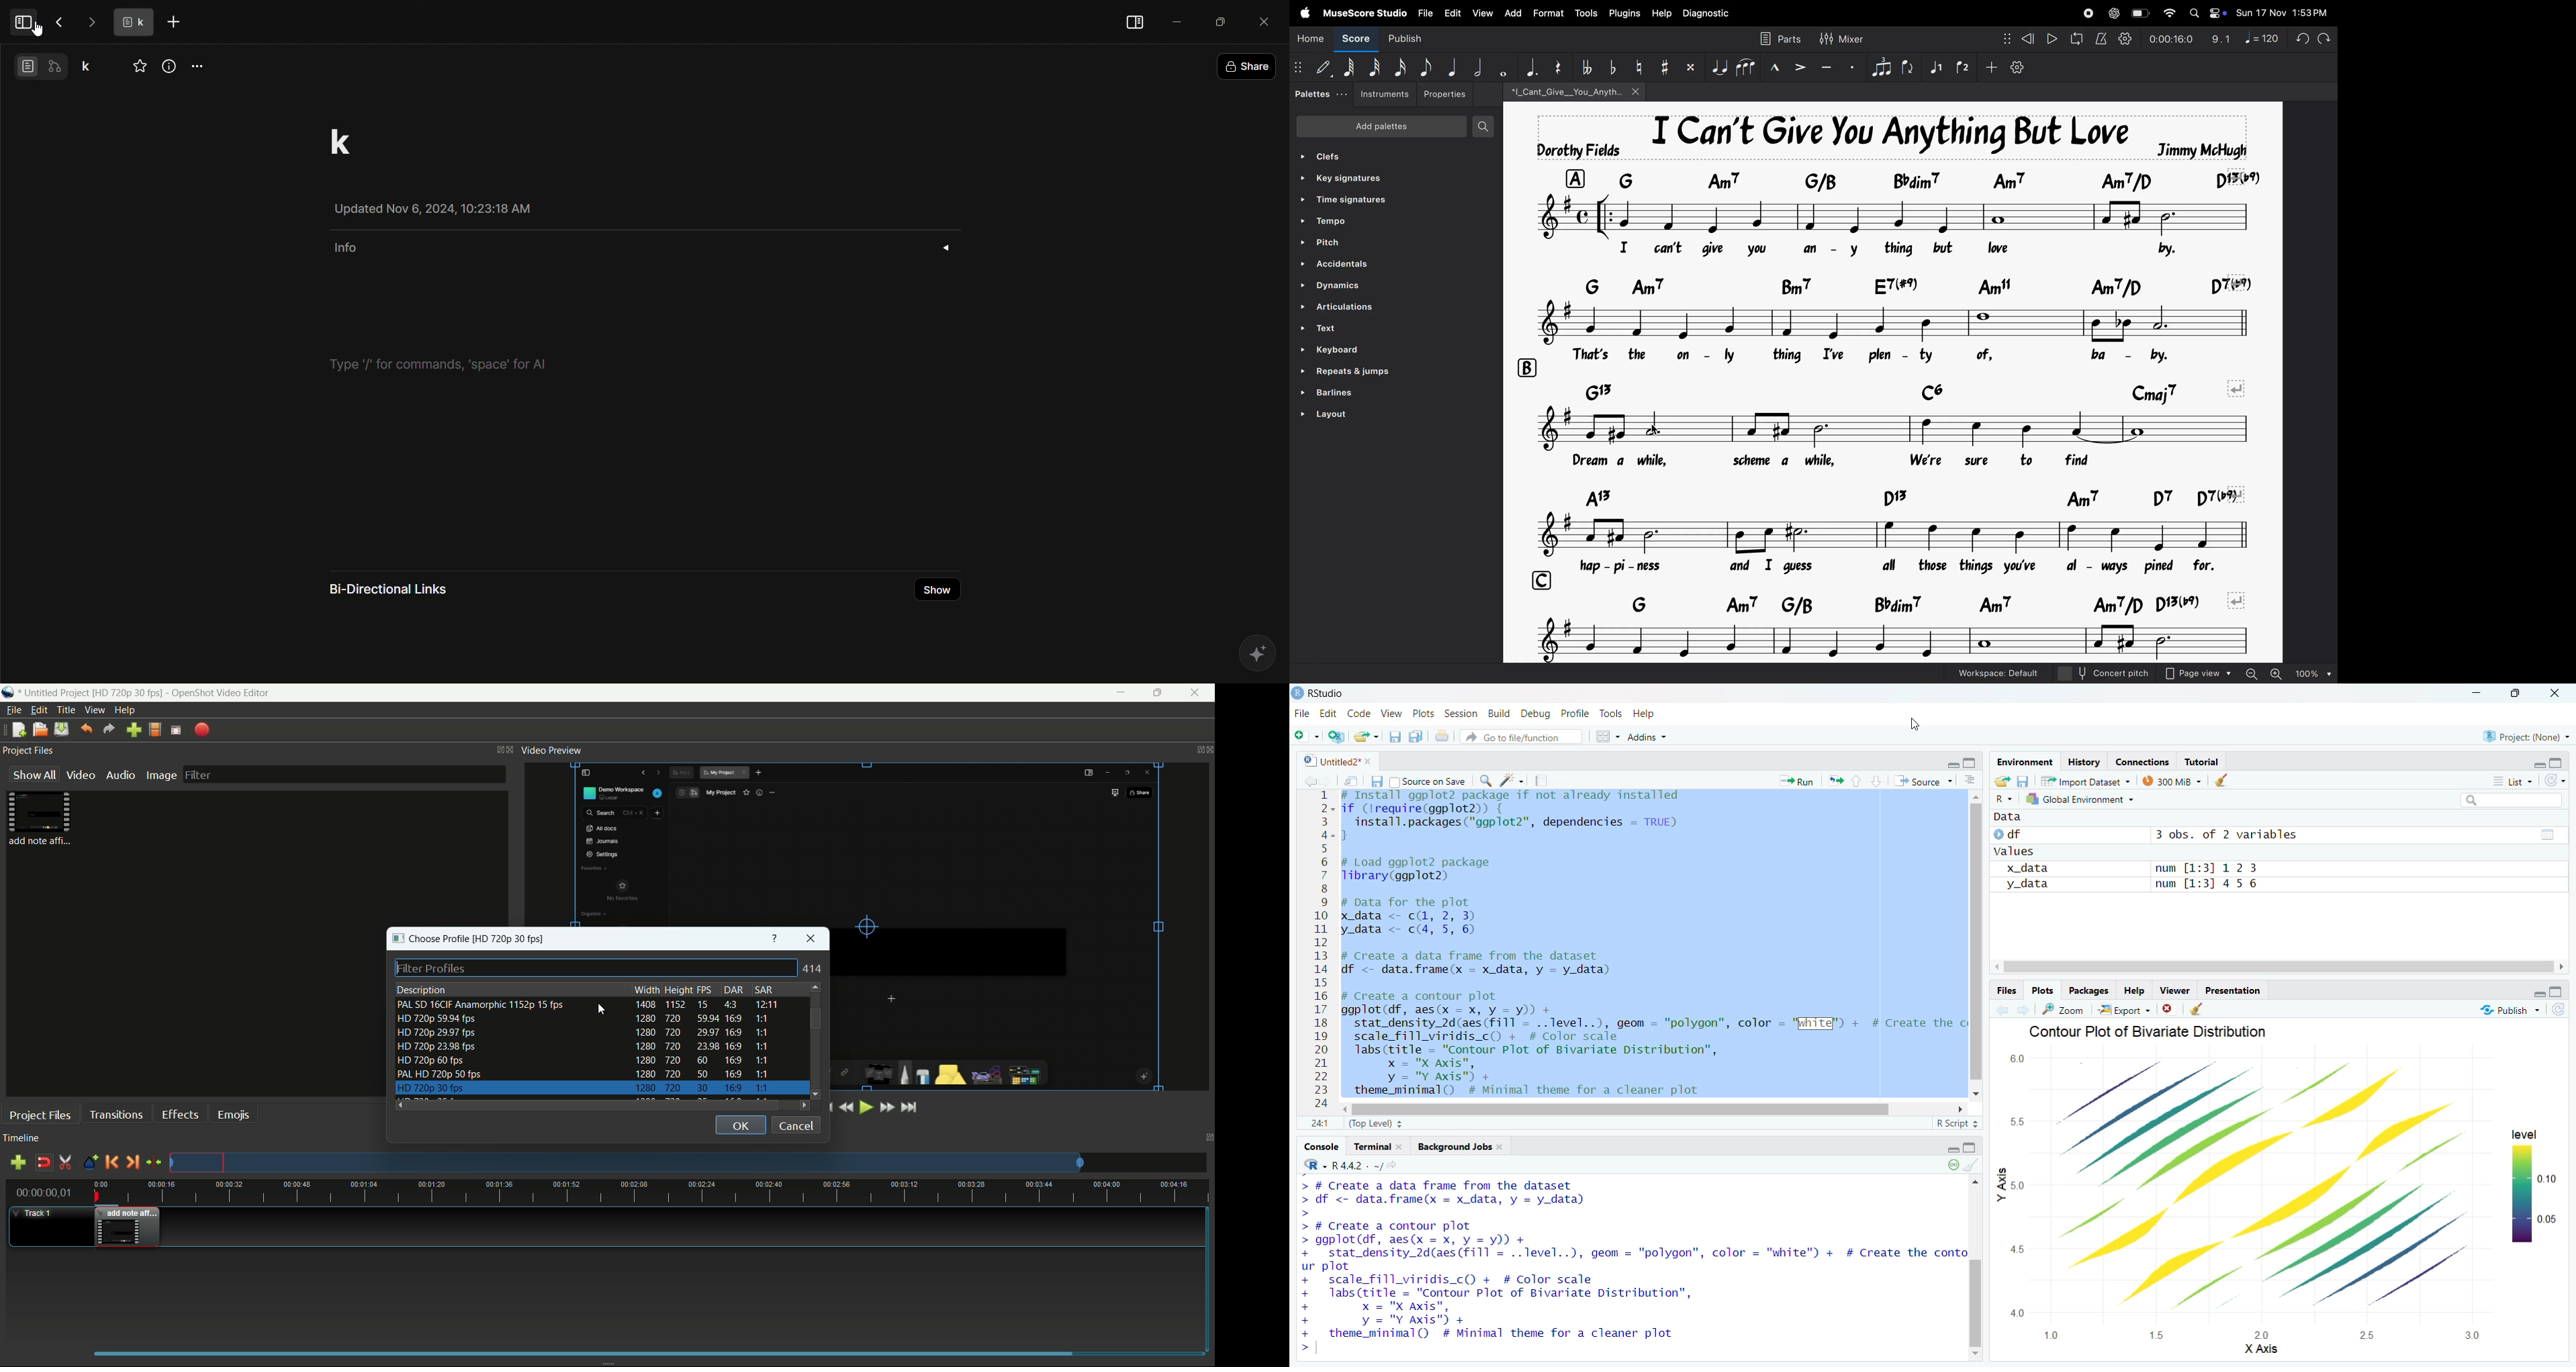  What do you see at coordinates (587, 1089) in the screenshot?
I see `profile-7` at bounding box center [587, 1089].